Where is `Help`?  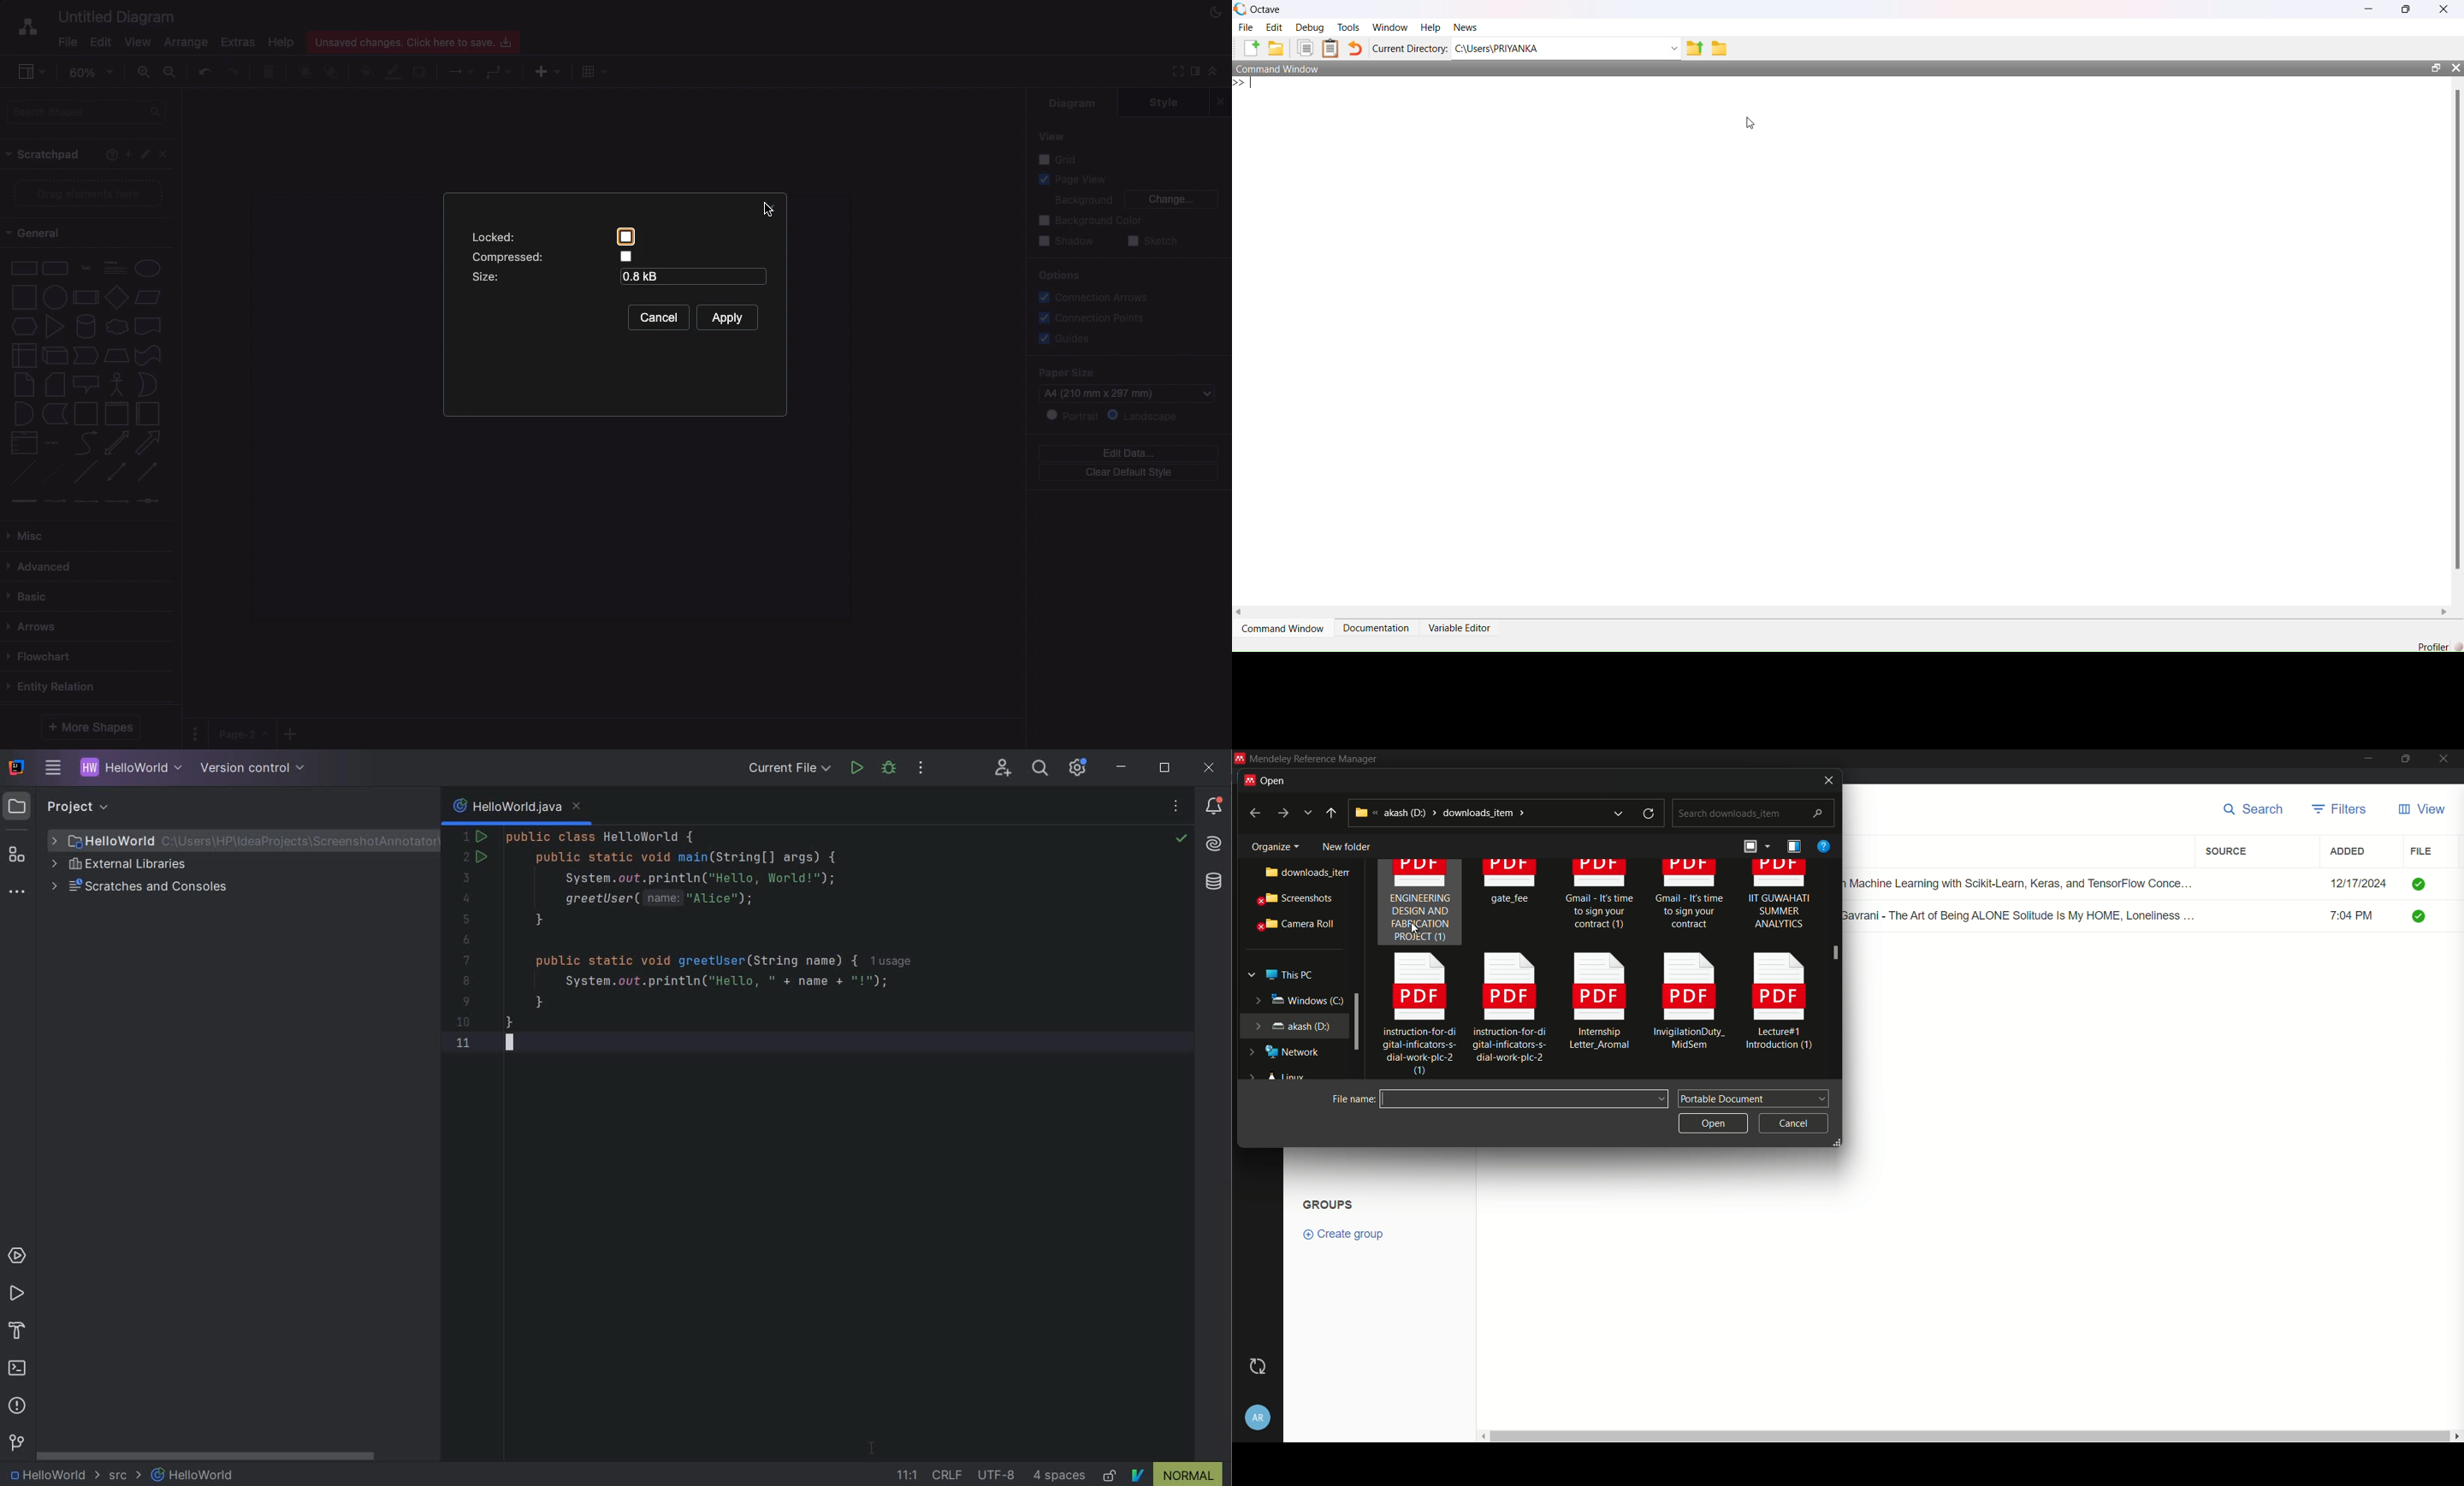 Help is located at coordinates (111, 154).